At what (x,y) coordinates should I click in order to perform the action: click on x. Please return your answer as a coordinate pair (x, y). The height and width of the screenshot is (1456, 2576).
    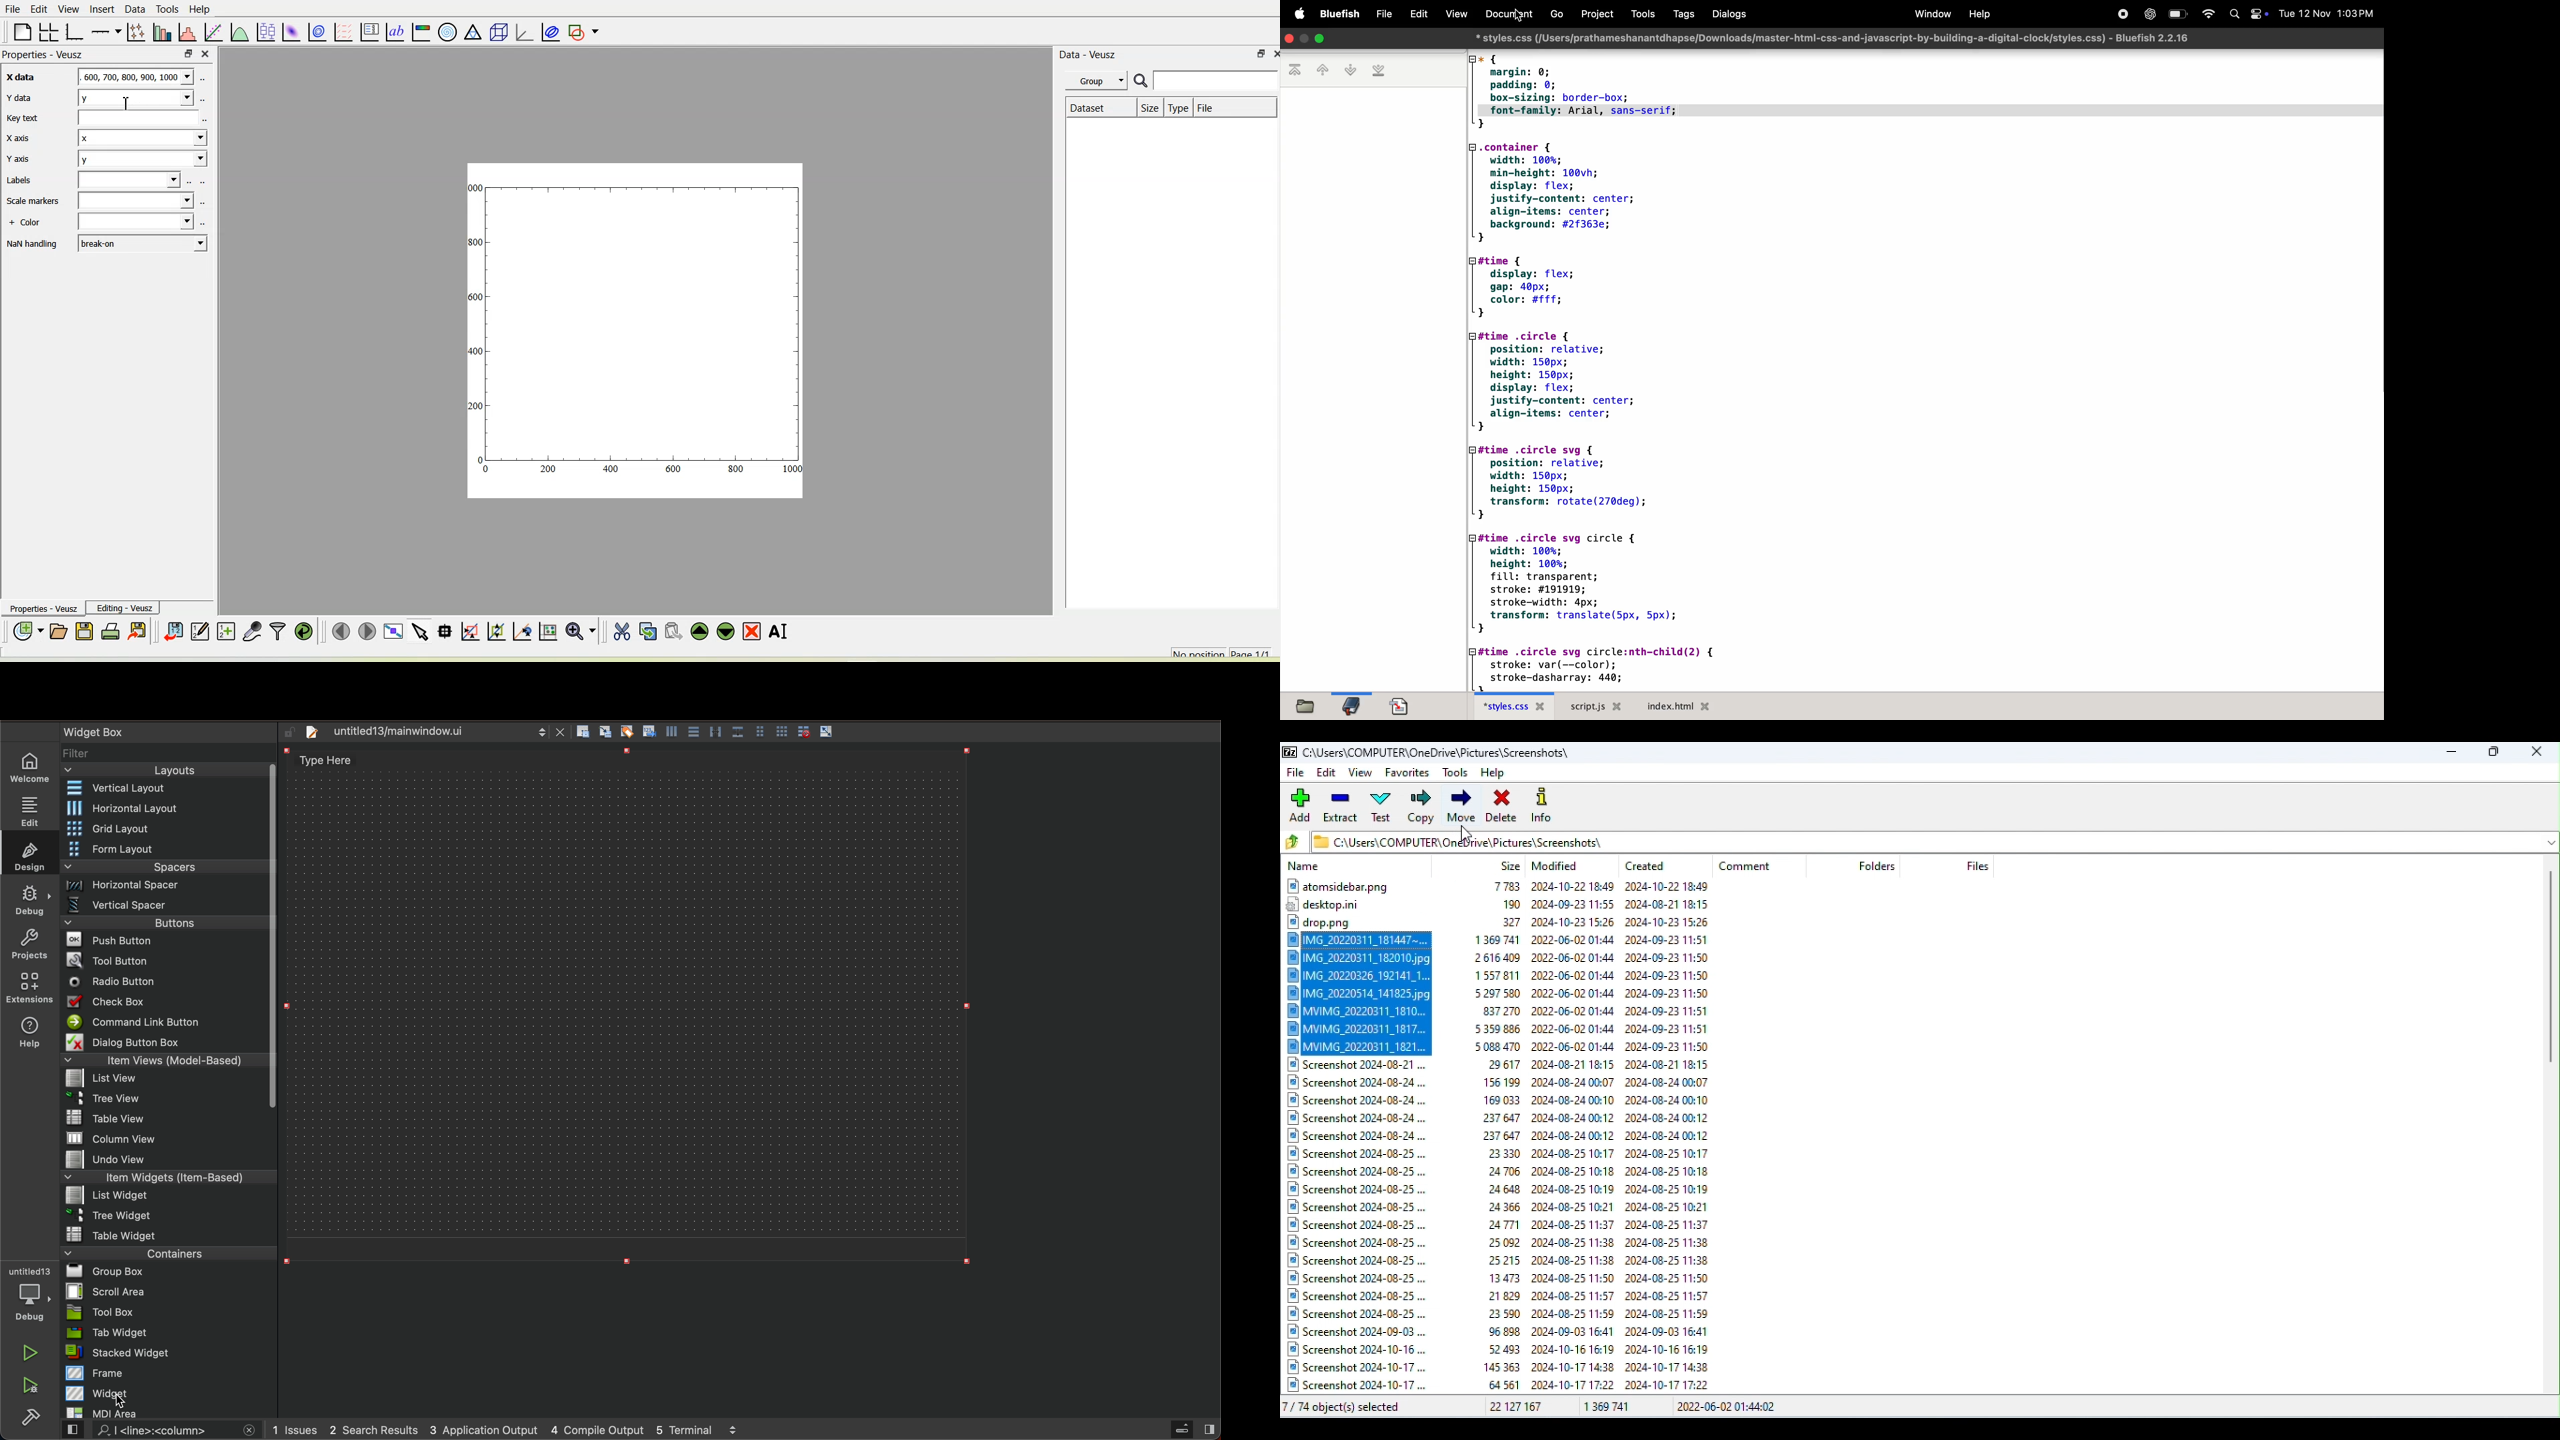
    Looking at the image, I should click on (143, 136).